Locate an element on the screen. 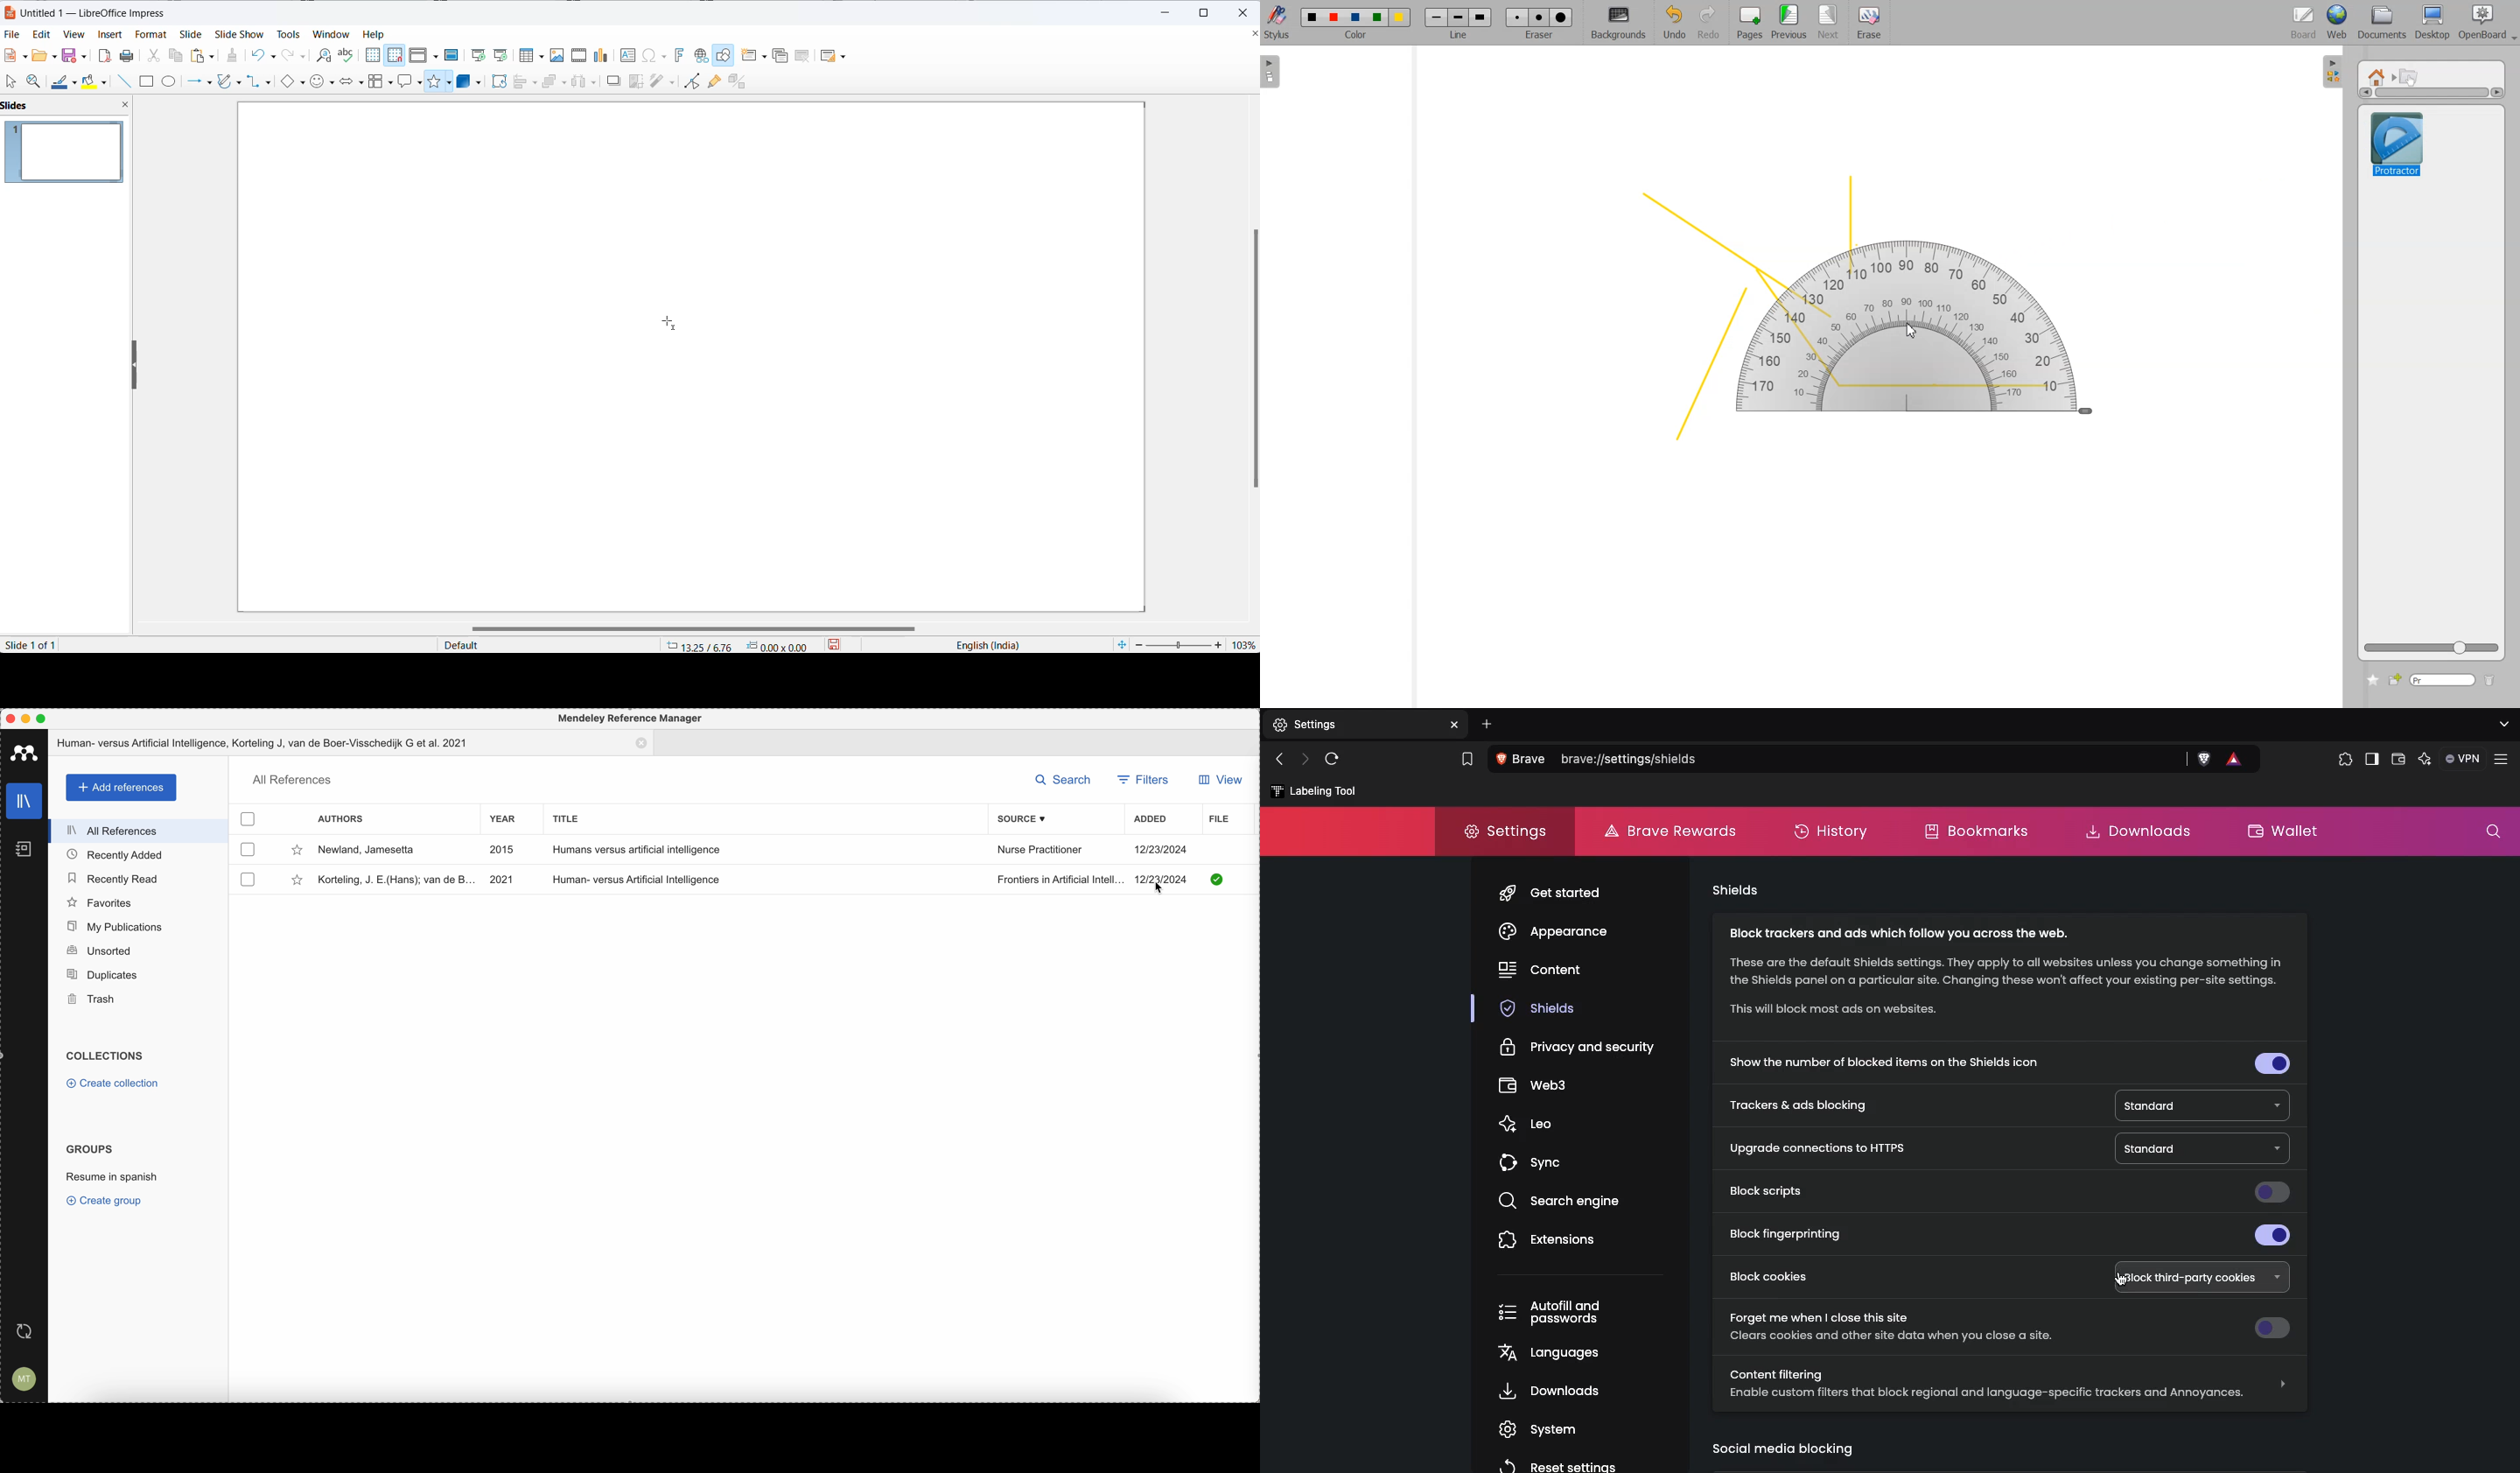 The width and height of the screenshot is (2520, 1484). Stylus is located at coordinates (1278, 22).